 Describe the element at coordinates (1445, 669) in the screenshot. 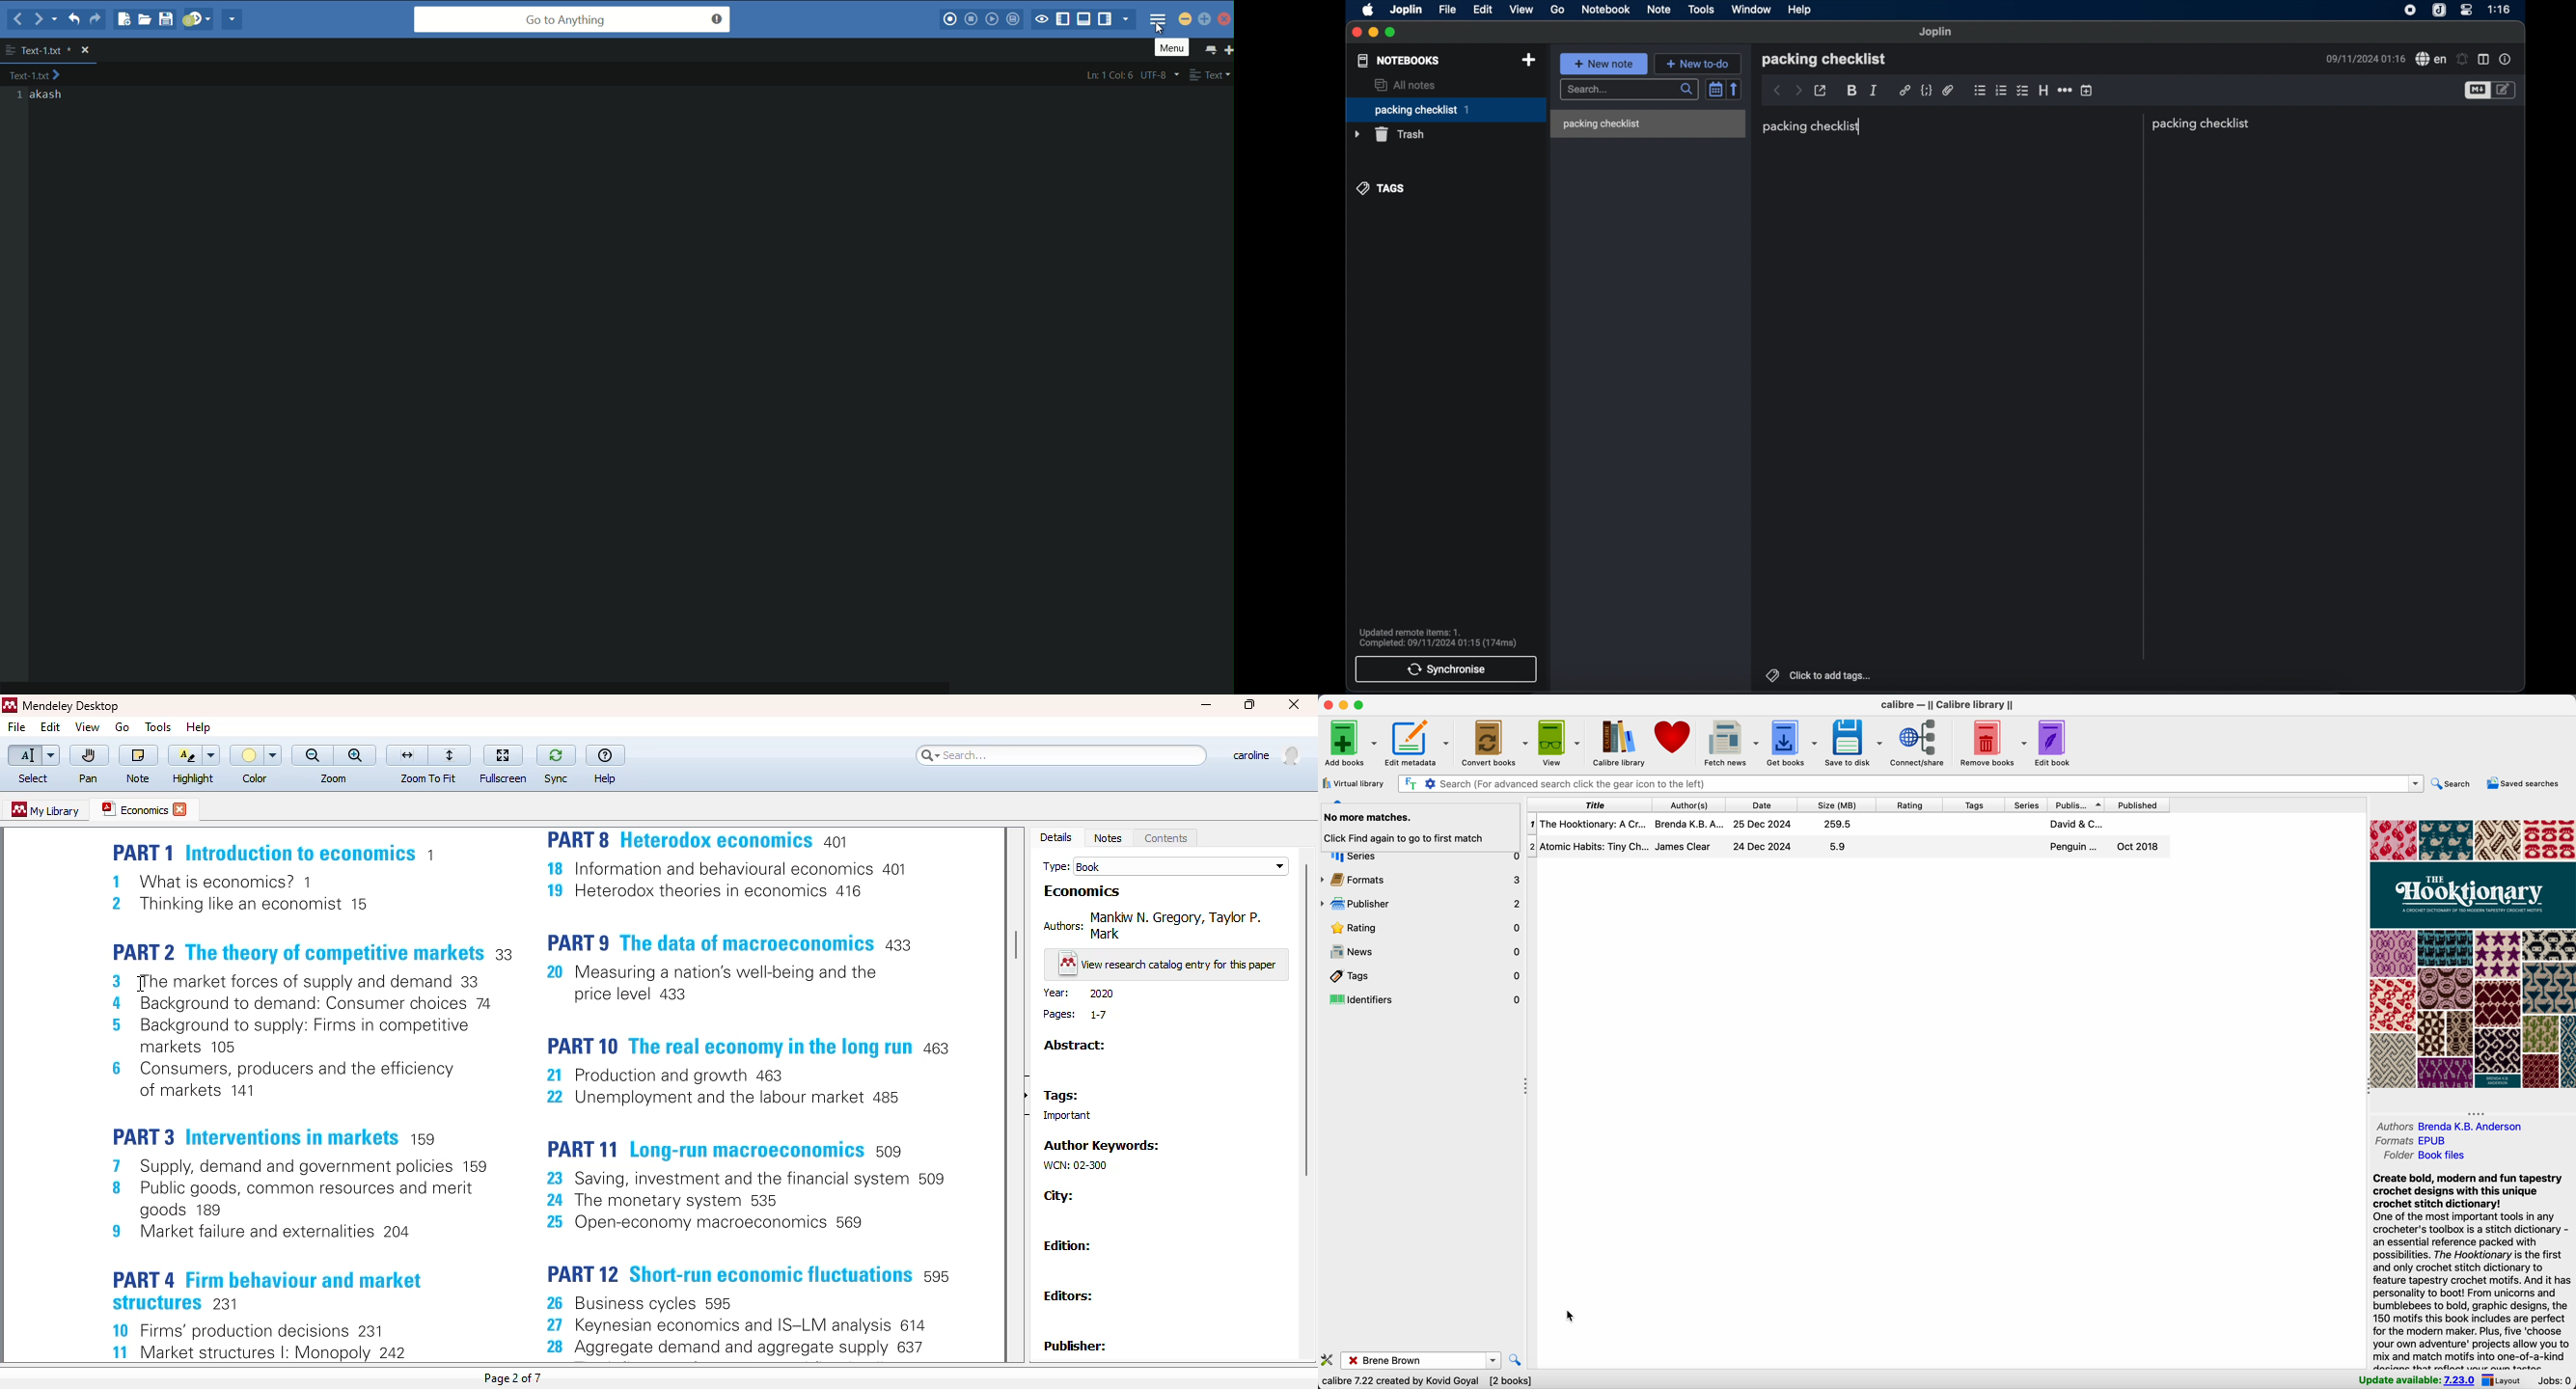

I see `synchronise` at that location.